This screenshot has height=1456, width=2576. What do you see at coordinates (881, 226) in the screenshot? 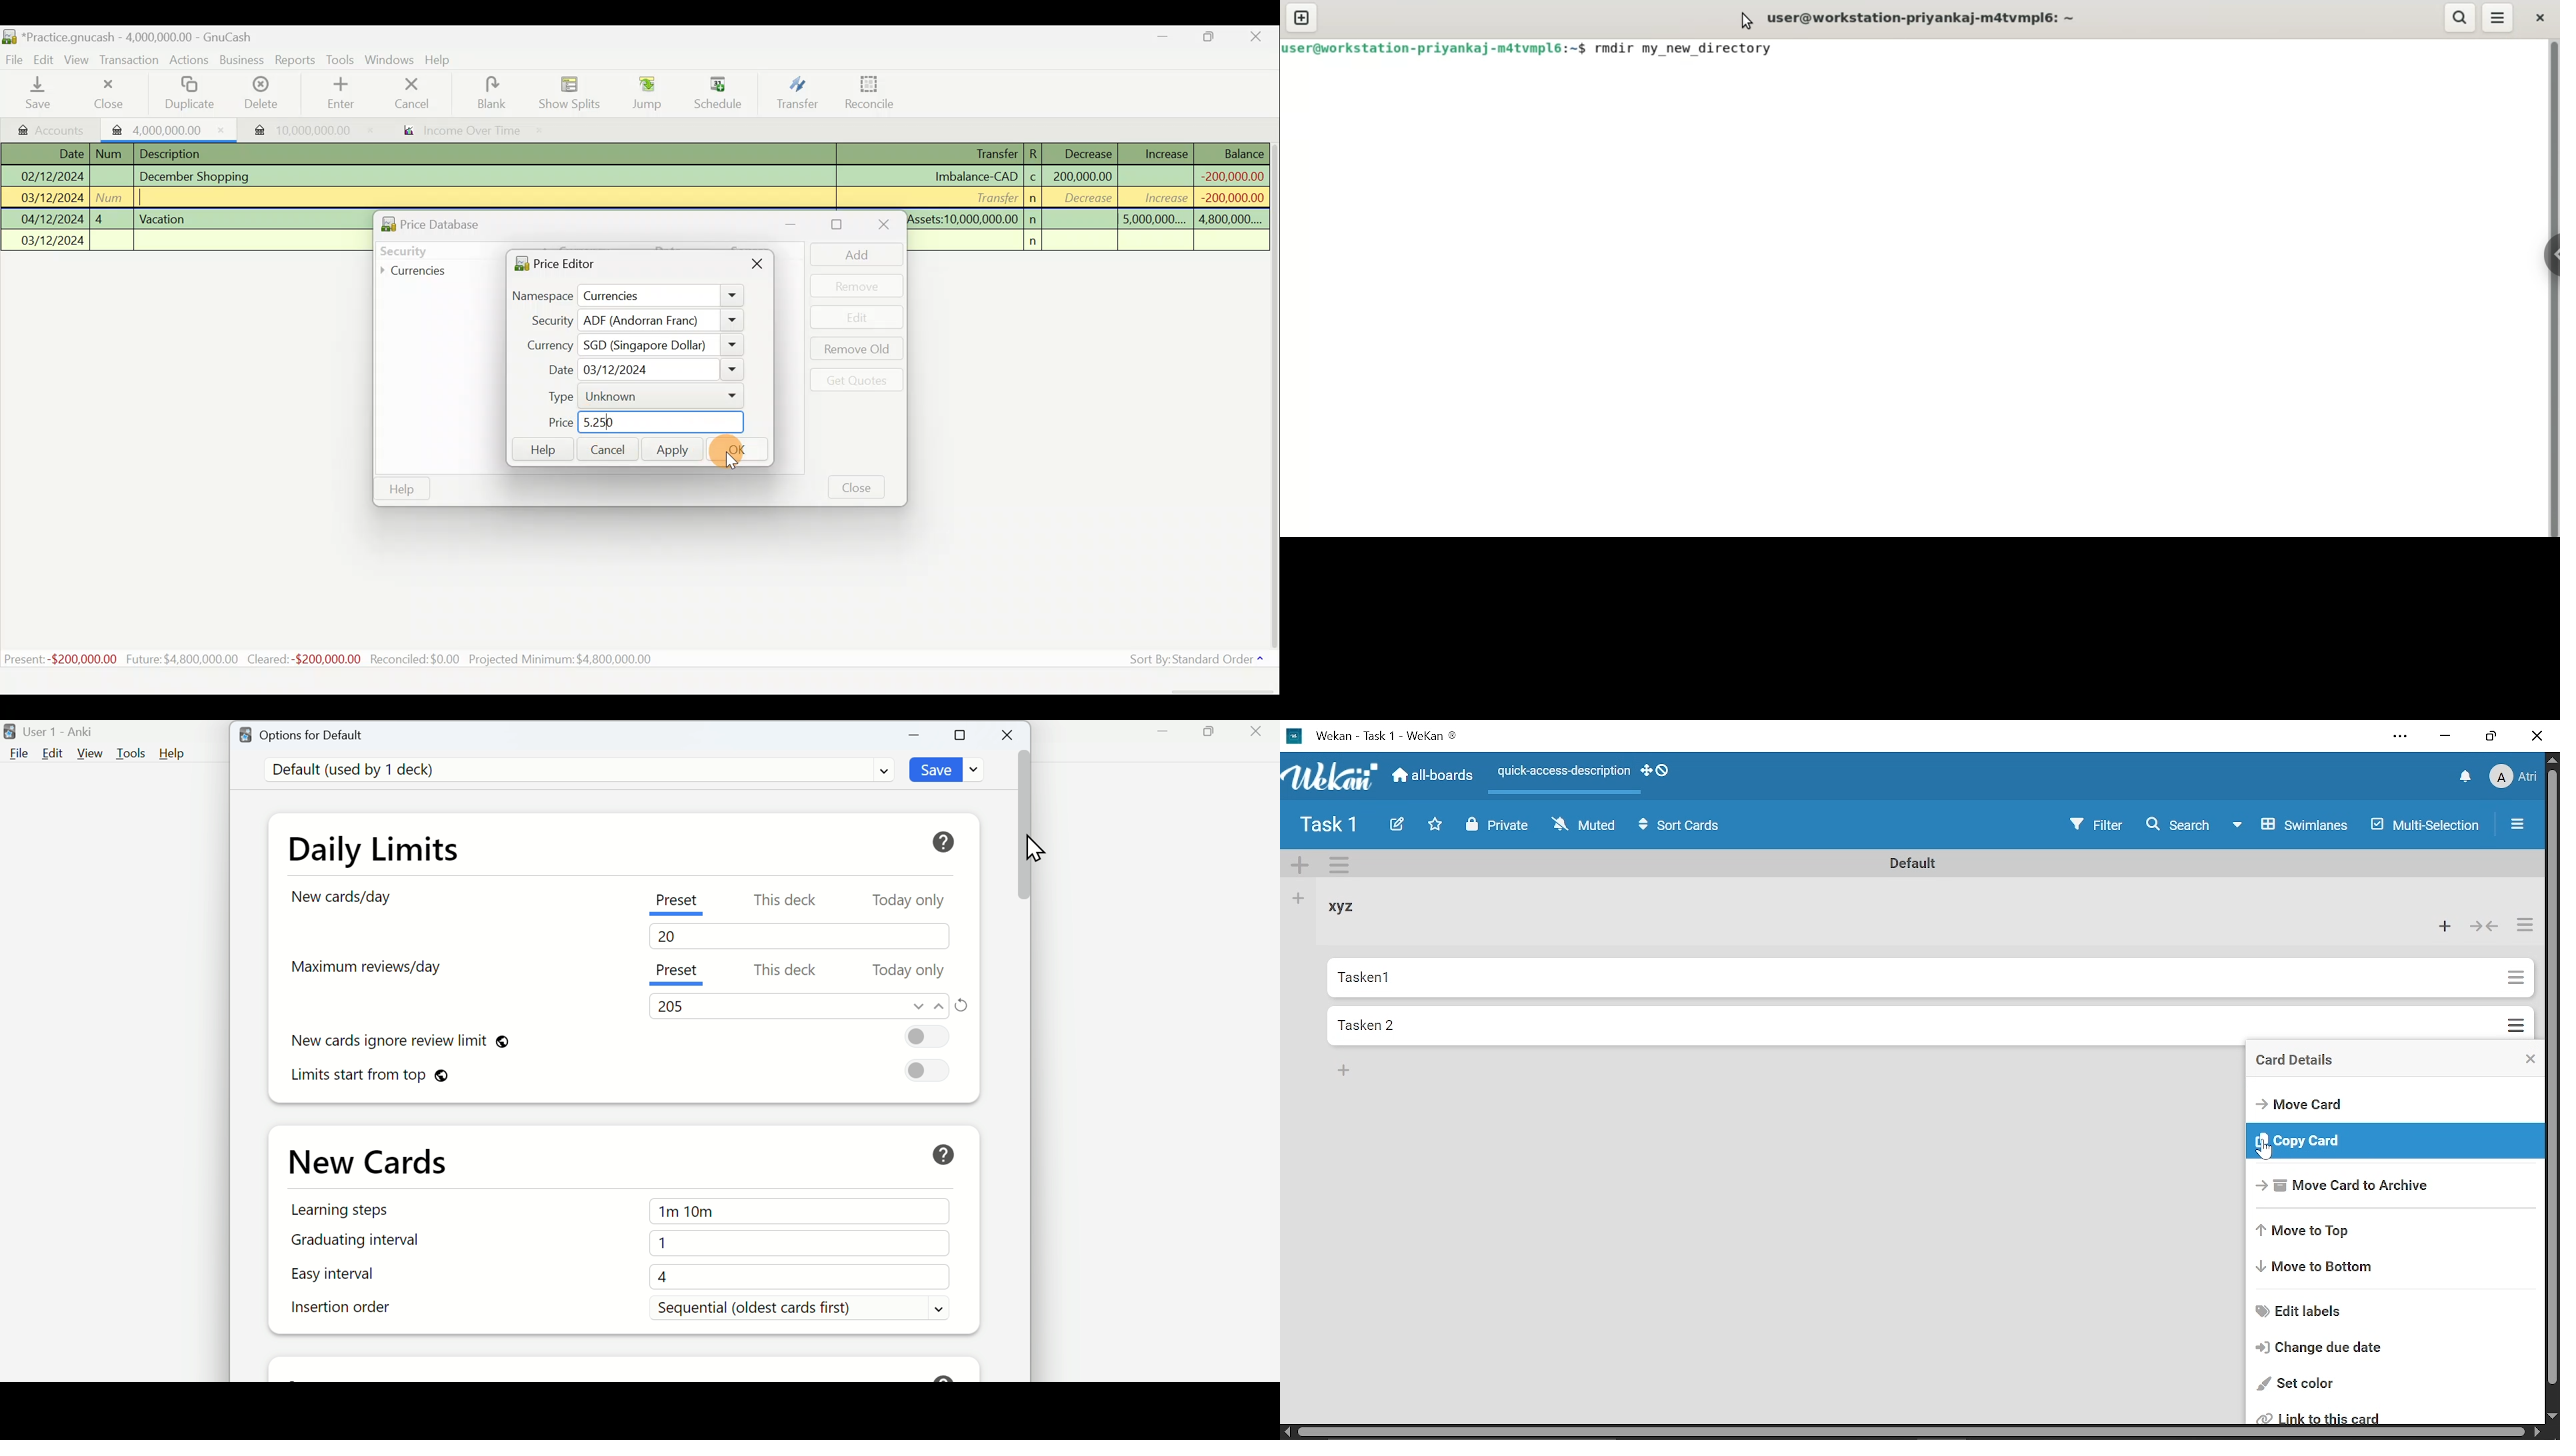
I see `Close` at bounding box center [881, 226].